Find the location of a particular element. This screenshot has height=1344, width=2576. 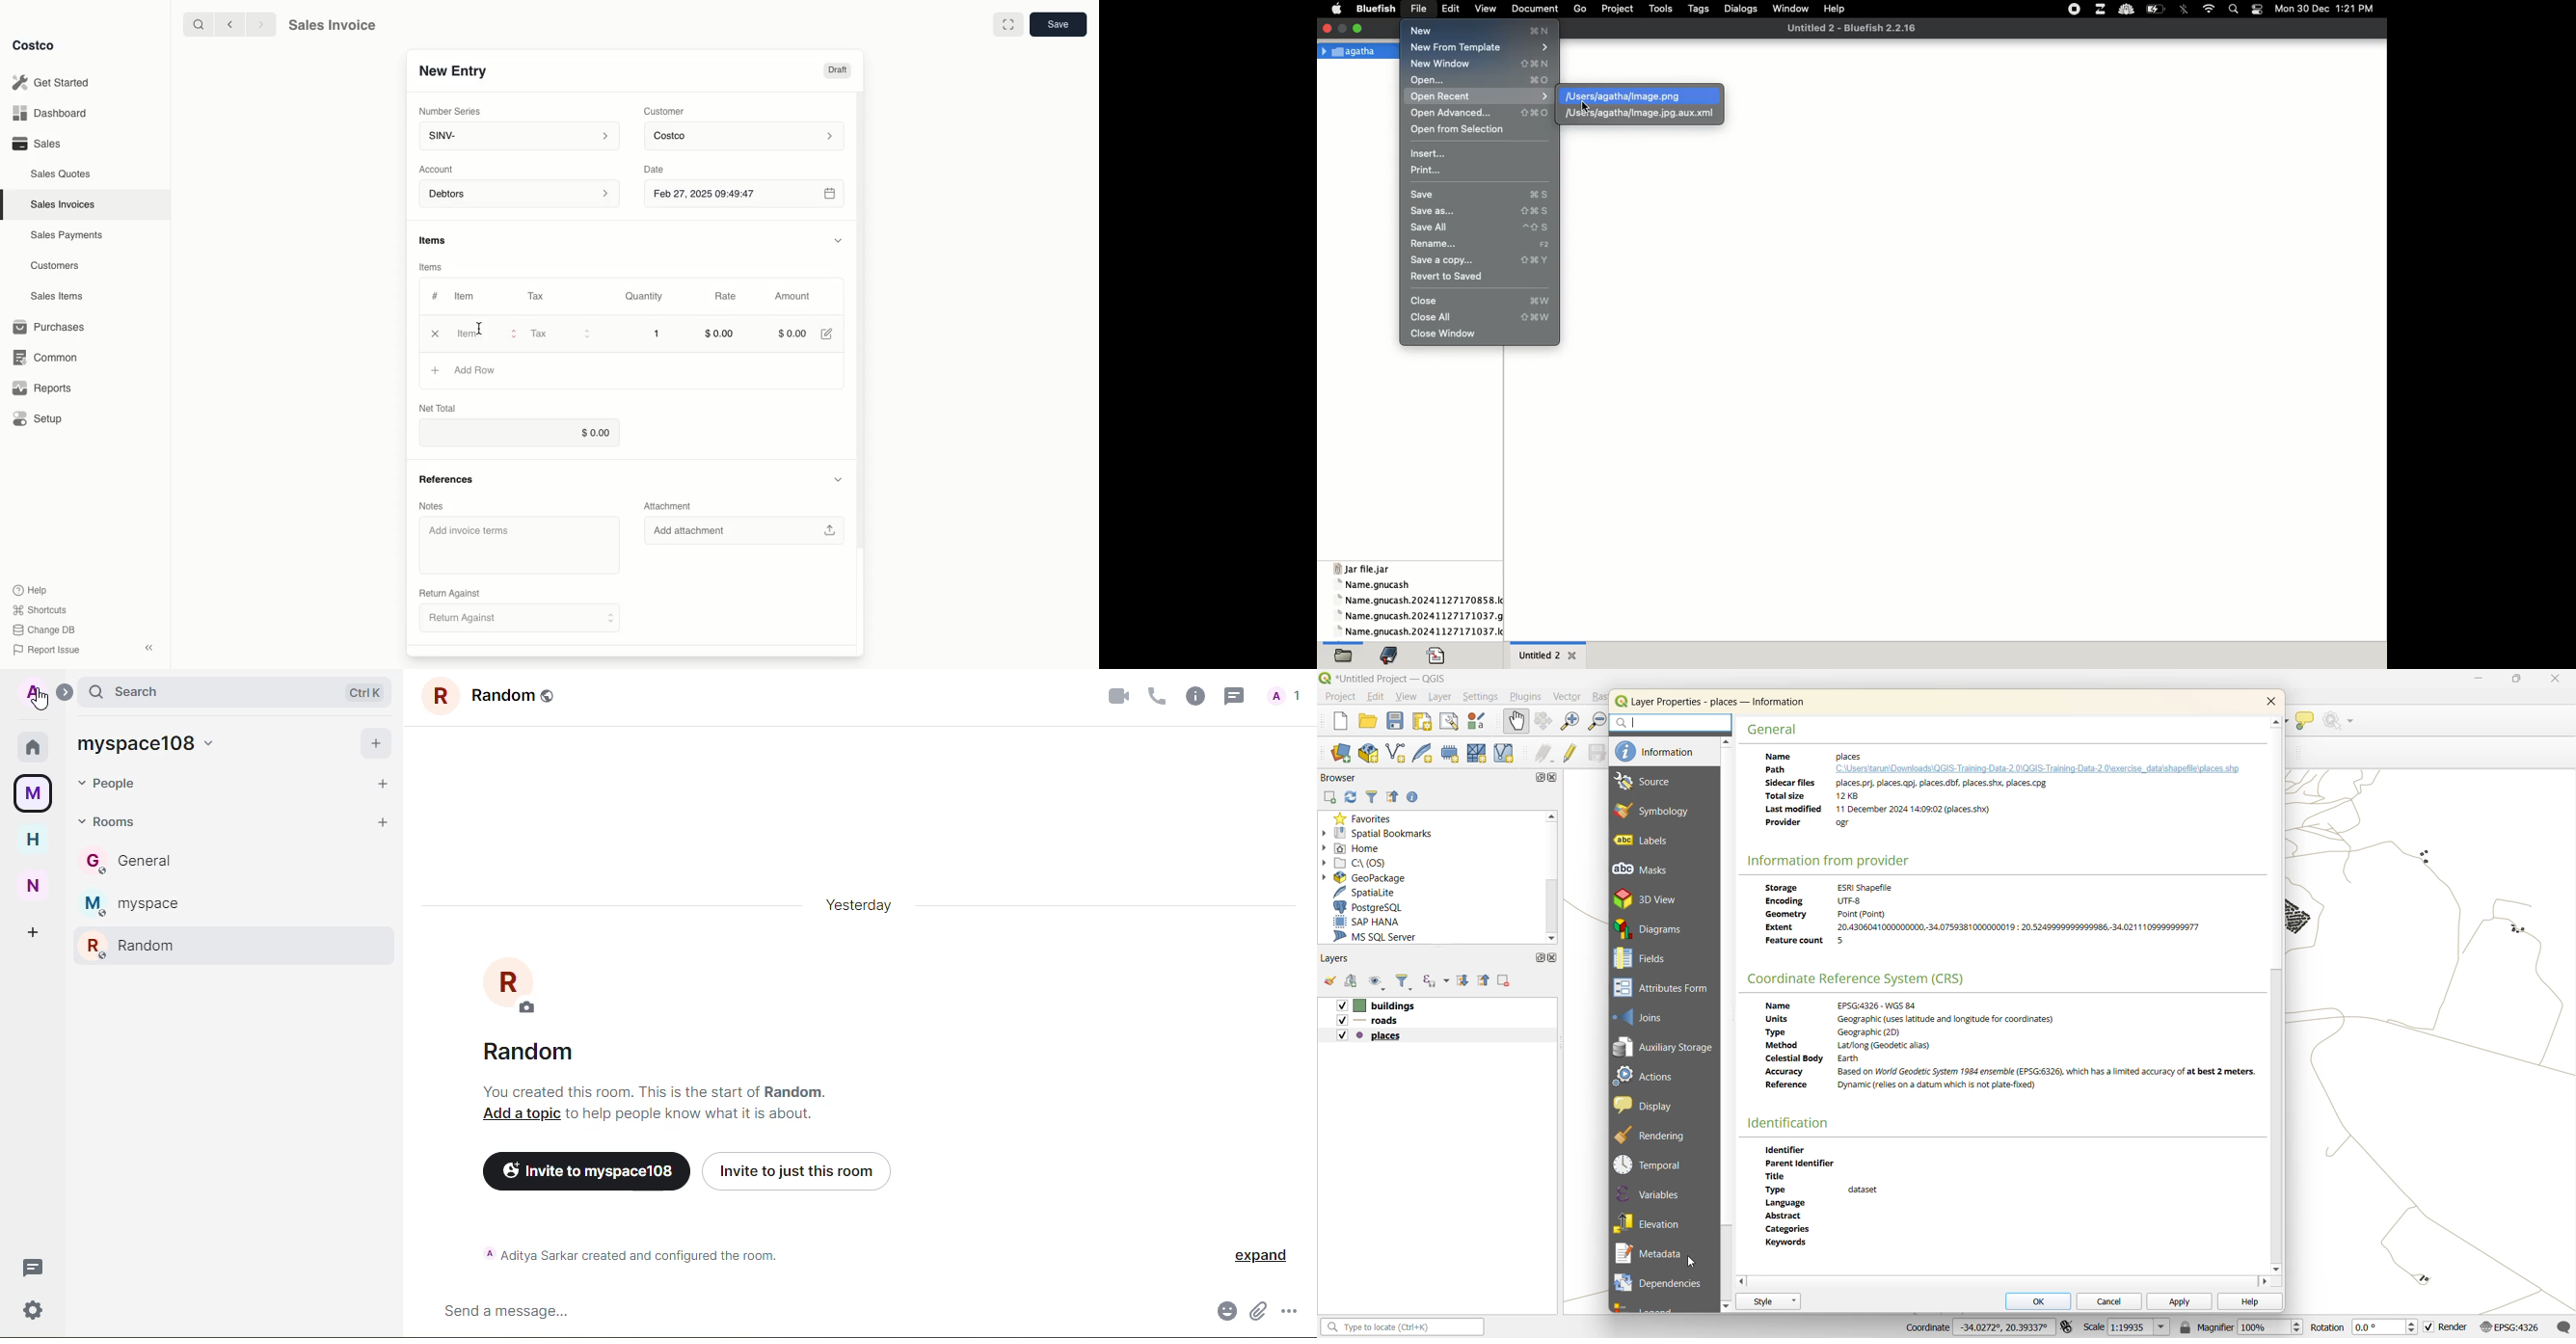

close is located at coordinates (2273, 702).